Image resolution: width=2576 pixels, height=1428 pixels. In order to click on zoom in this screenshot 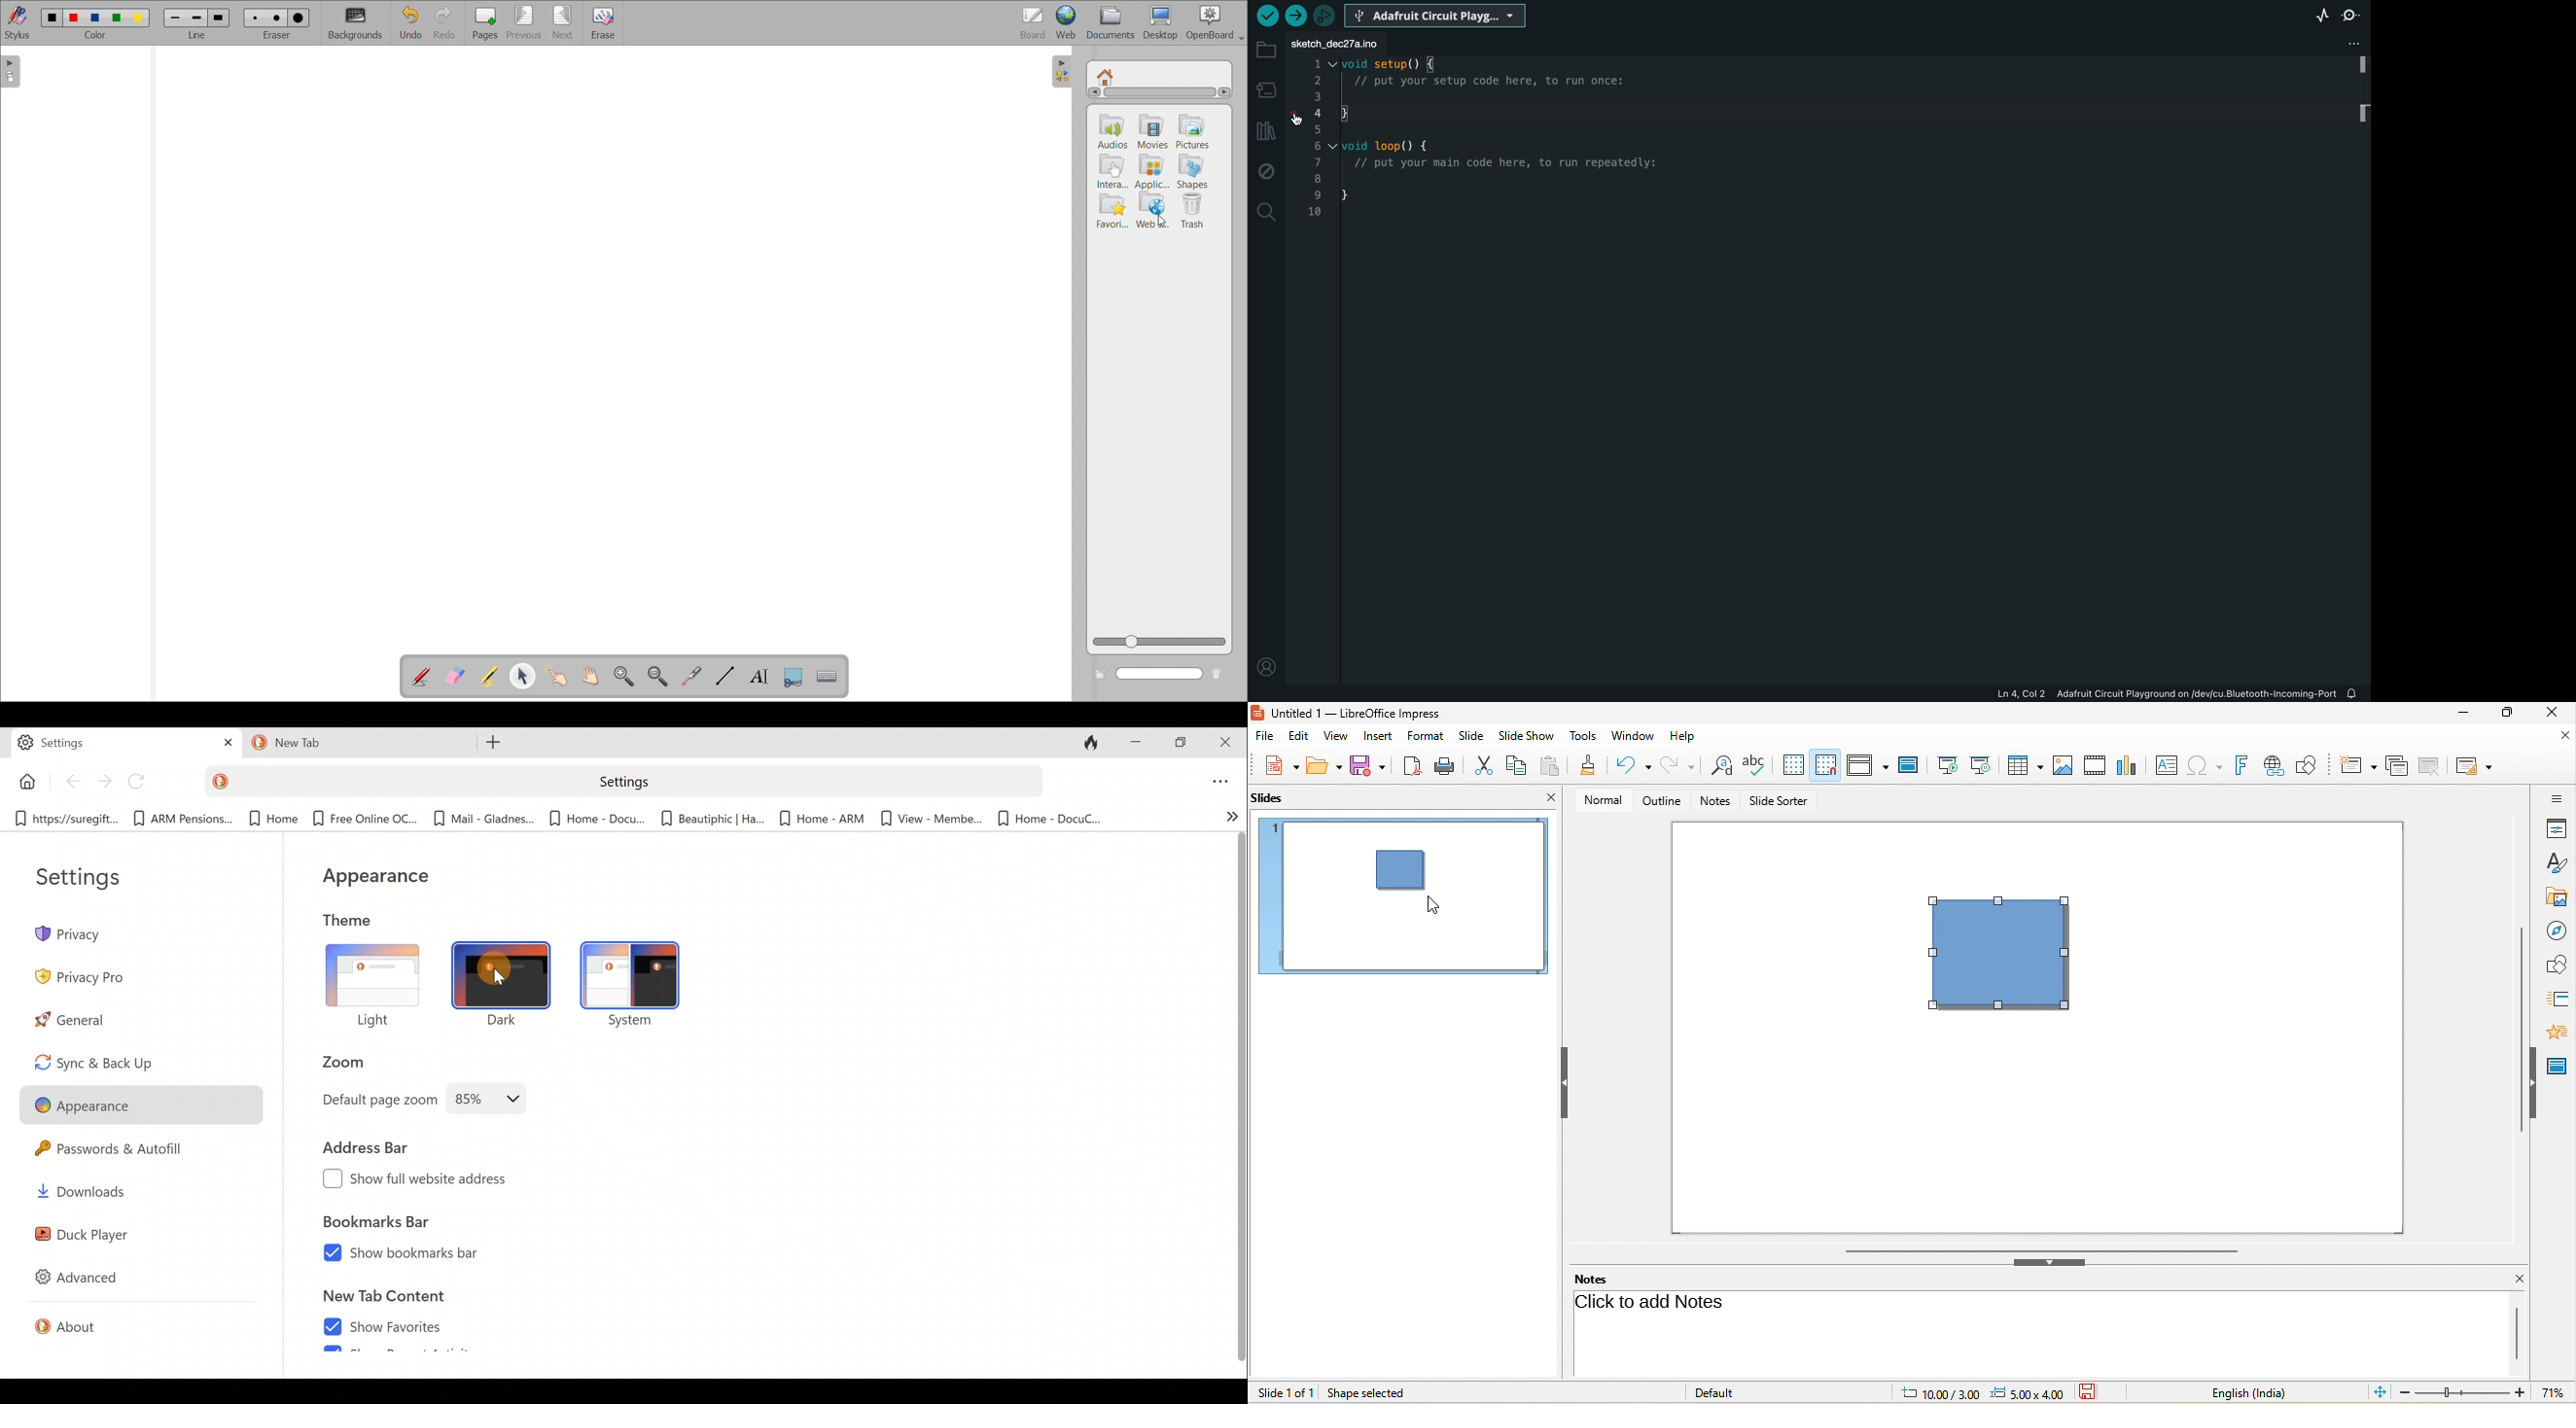, I will do `click(2486, 1392)`.